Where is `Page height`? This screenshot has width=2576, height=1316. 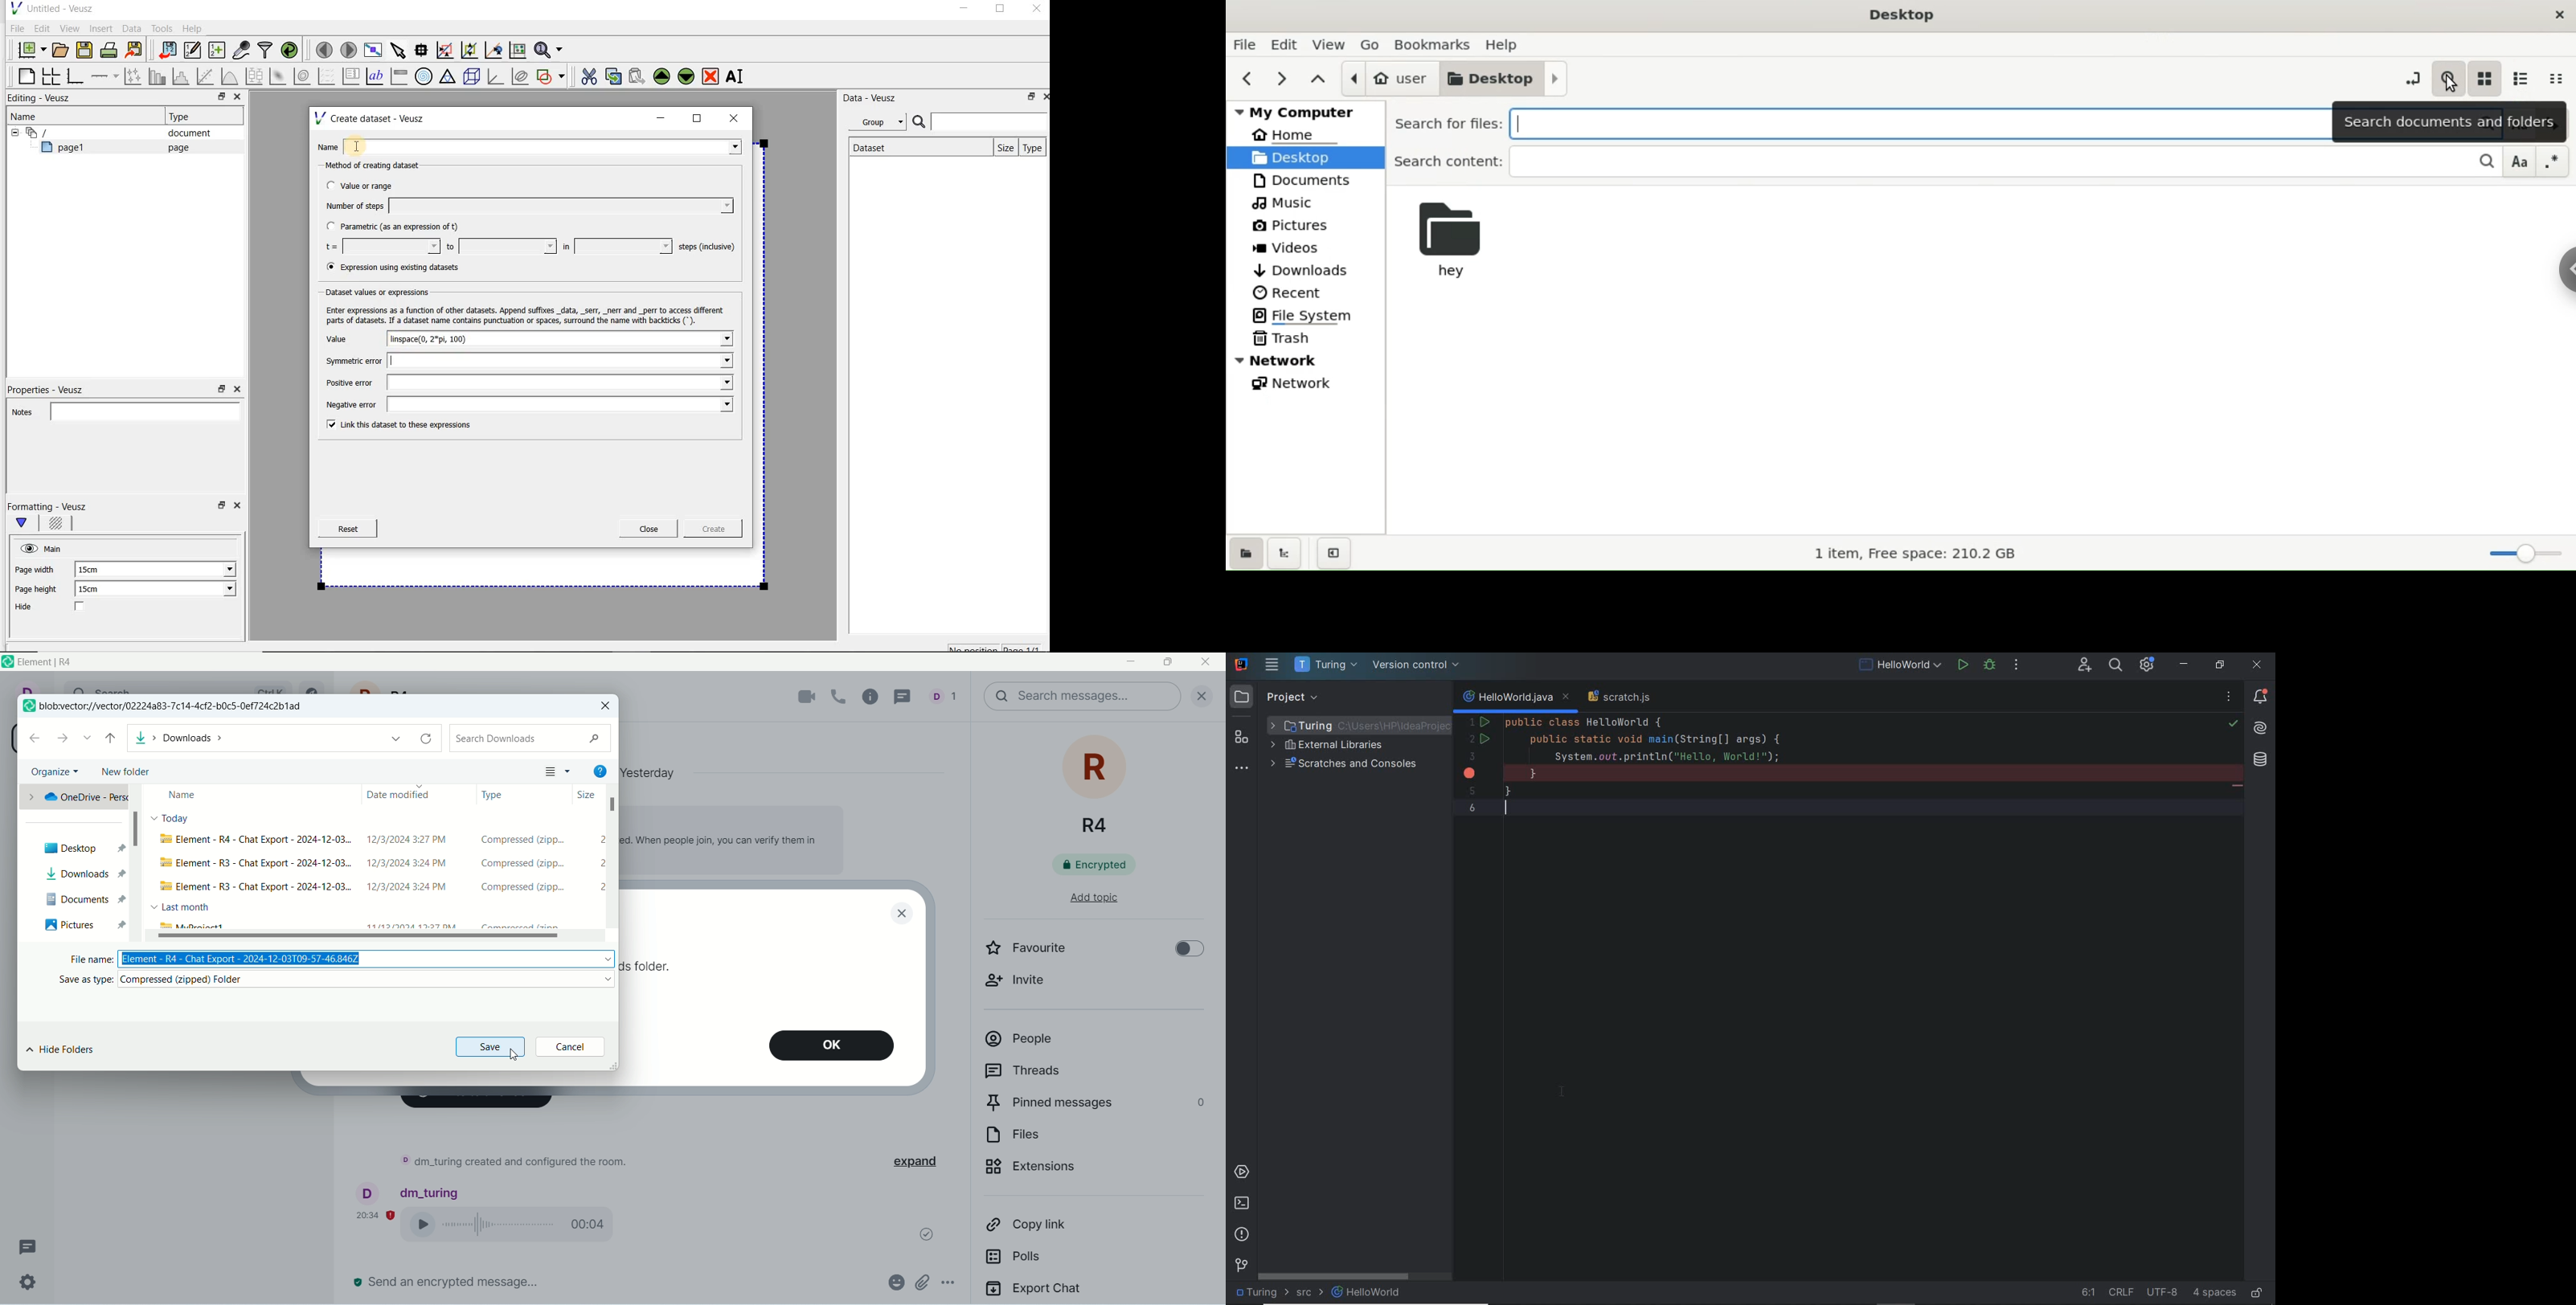 Page height is located at coordinates (40, 591).